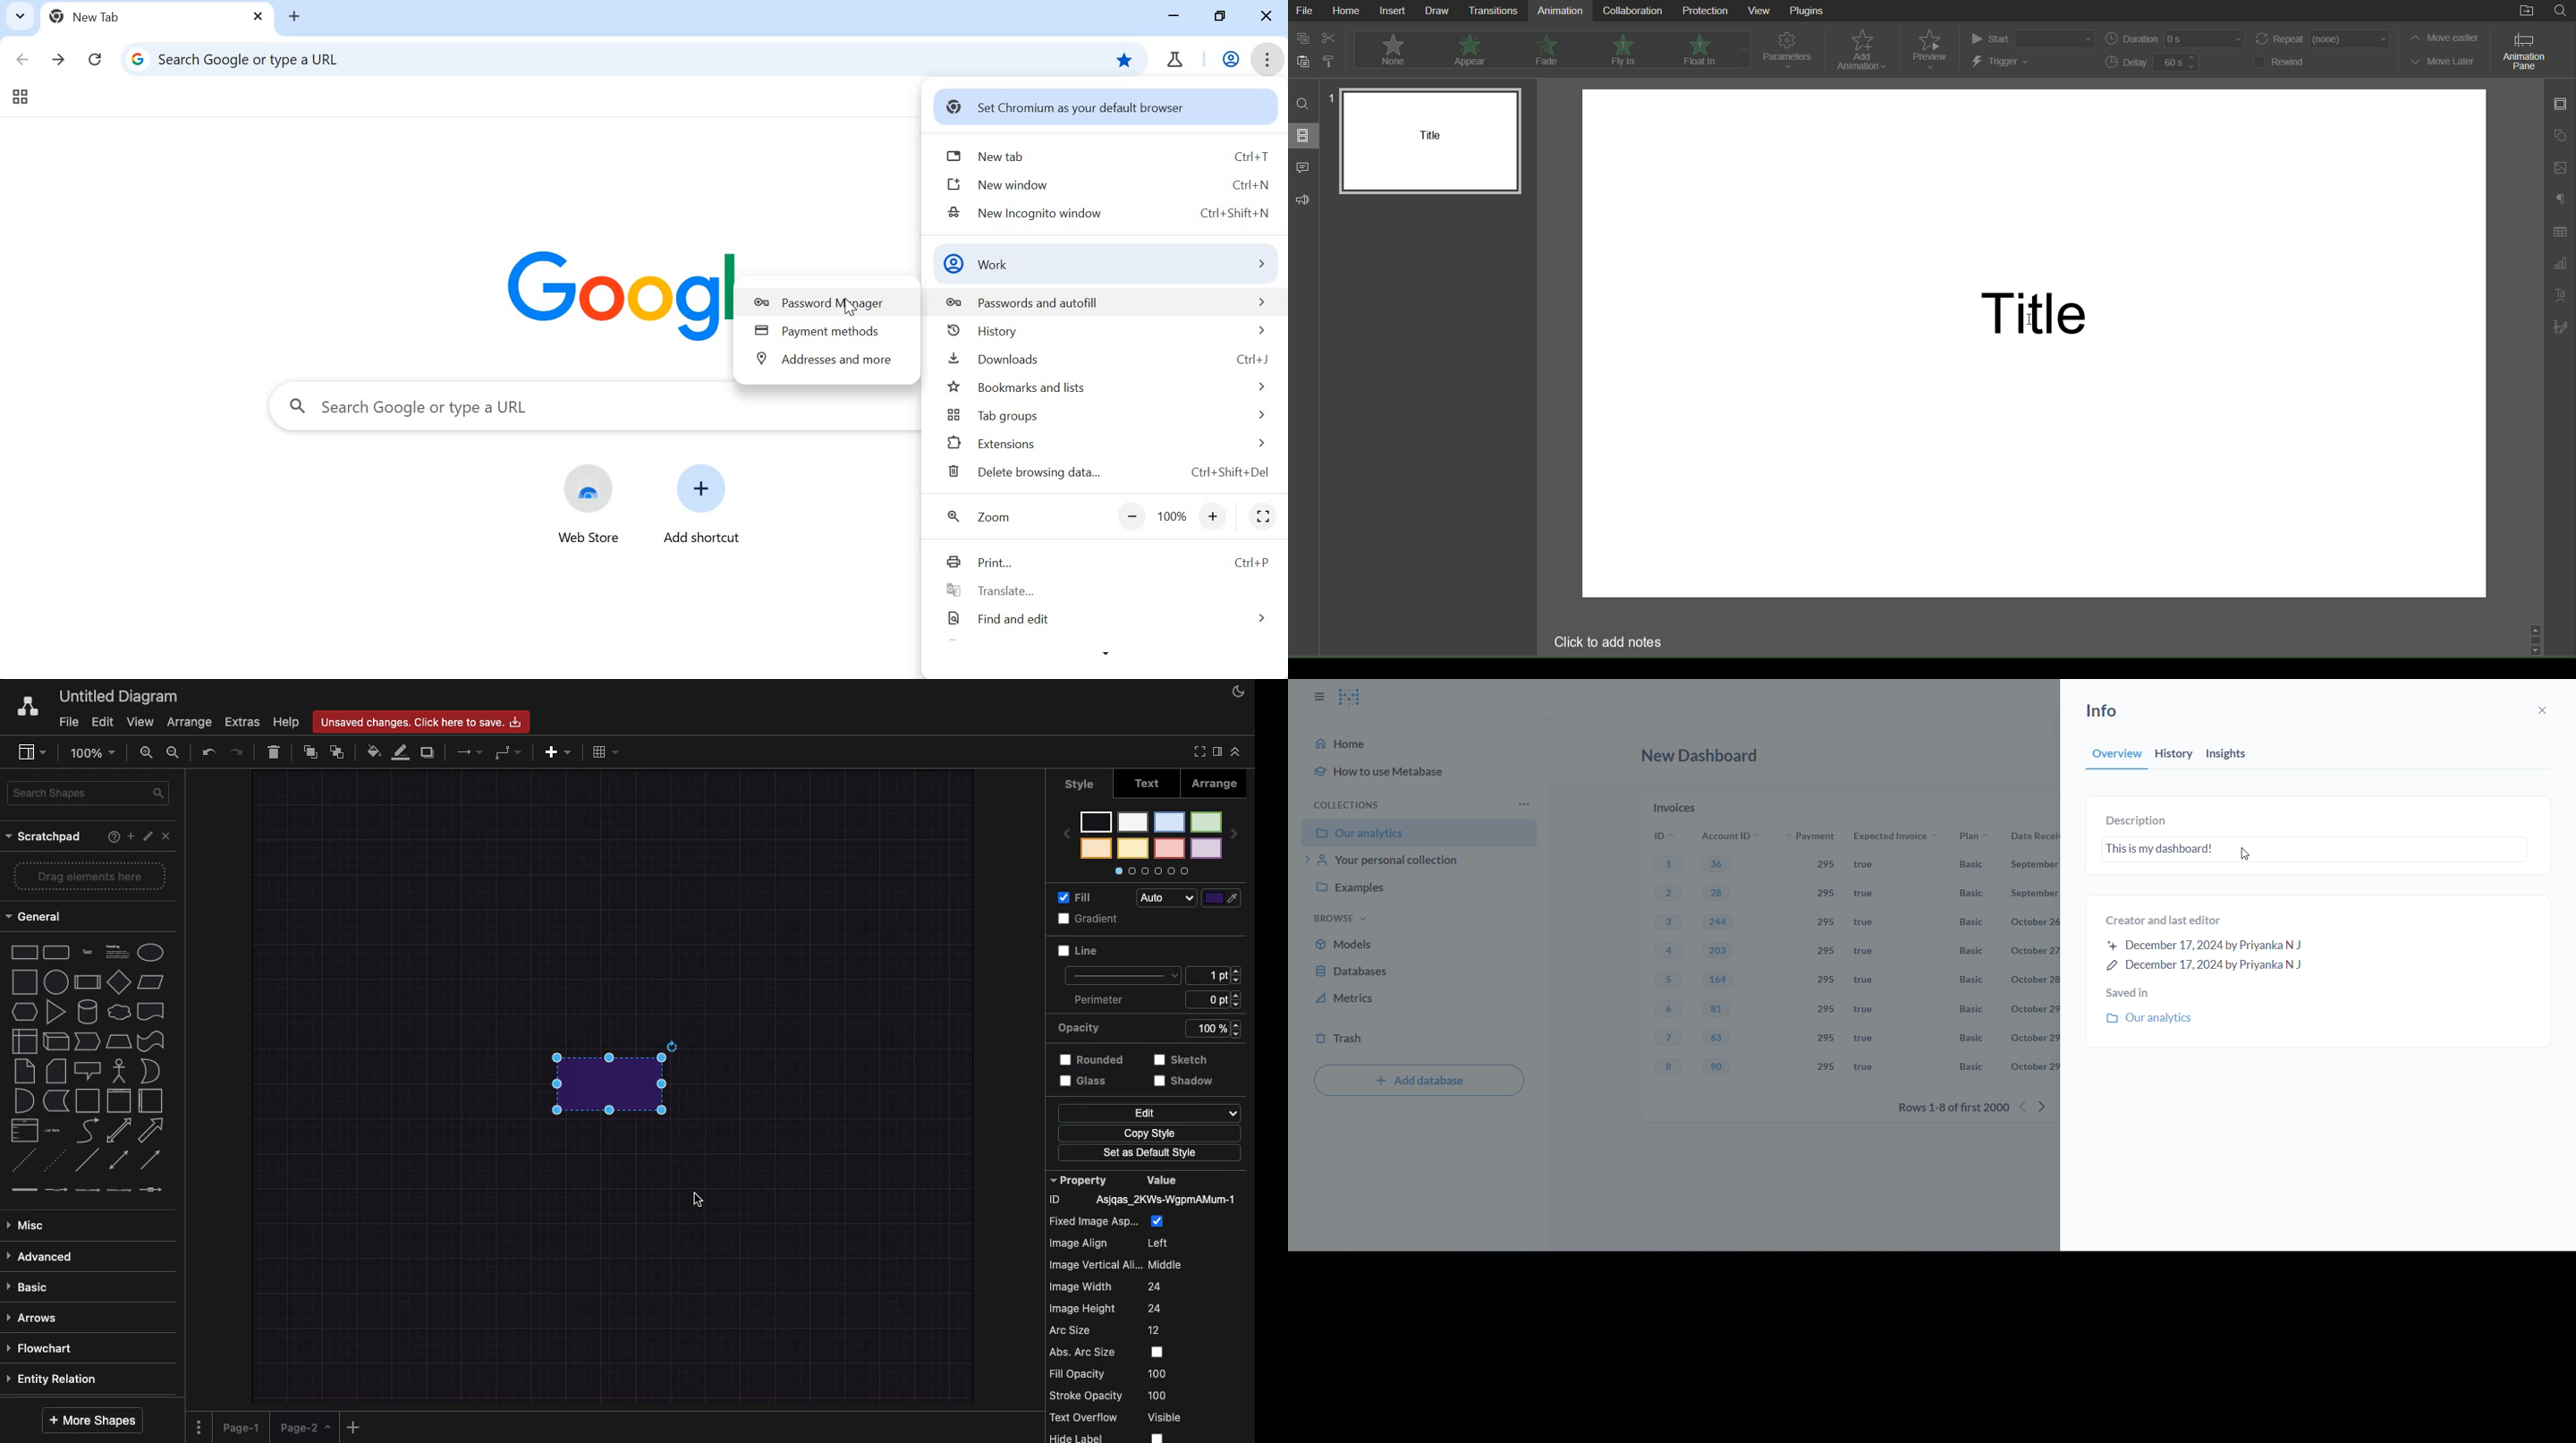 The image size is (2576, 1456). What do you see at coordinates (58, 1162) in the screenshot?
I see `dotted line` at bounding box center [58, 1162].